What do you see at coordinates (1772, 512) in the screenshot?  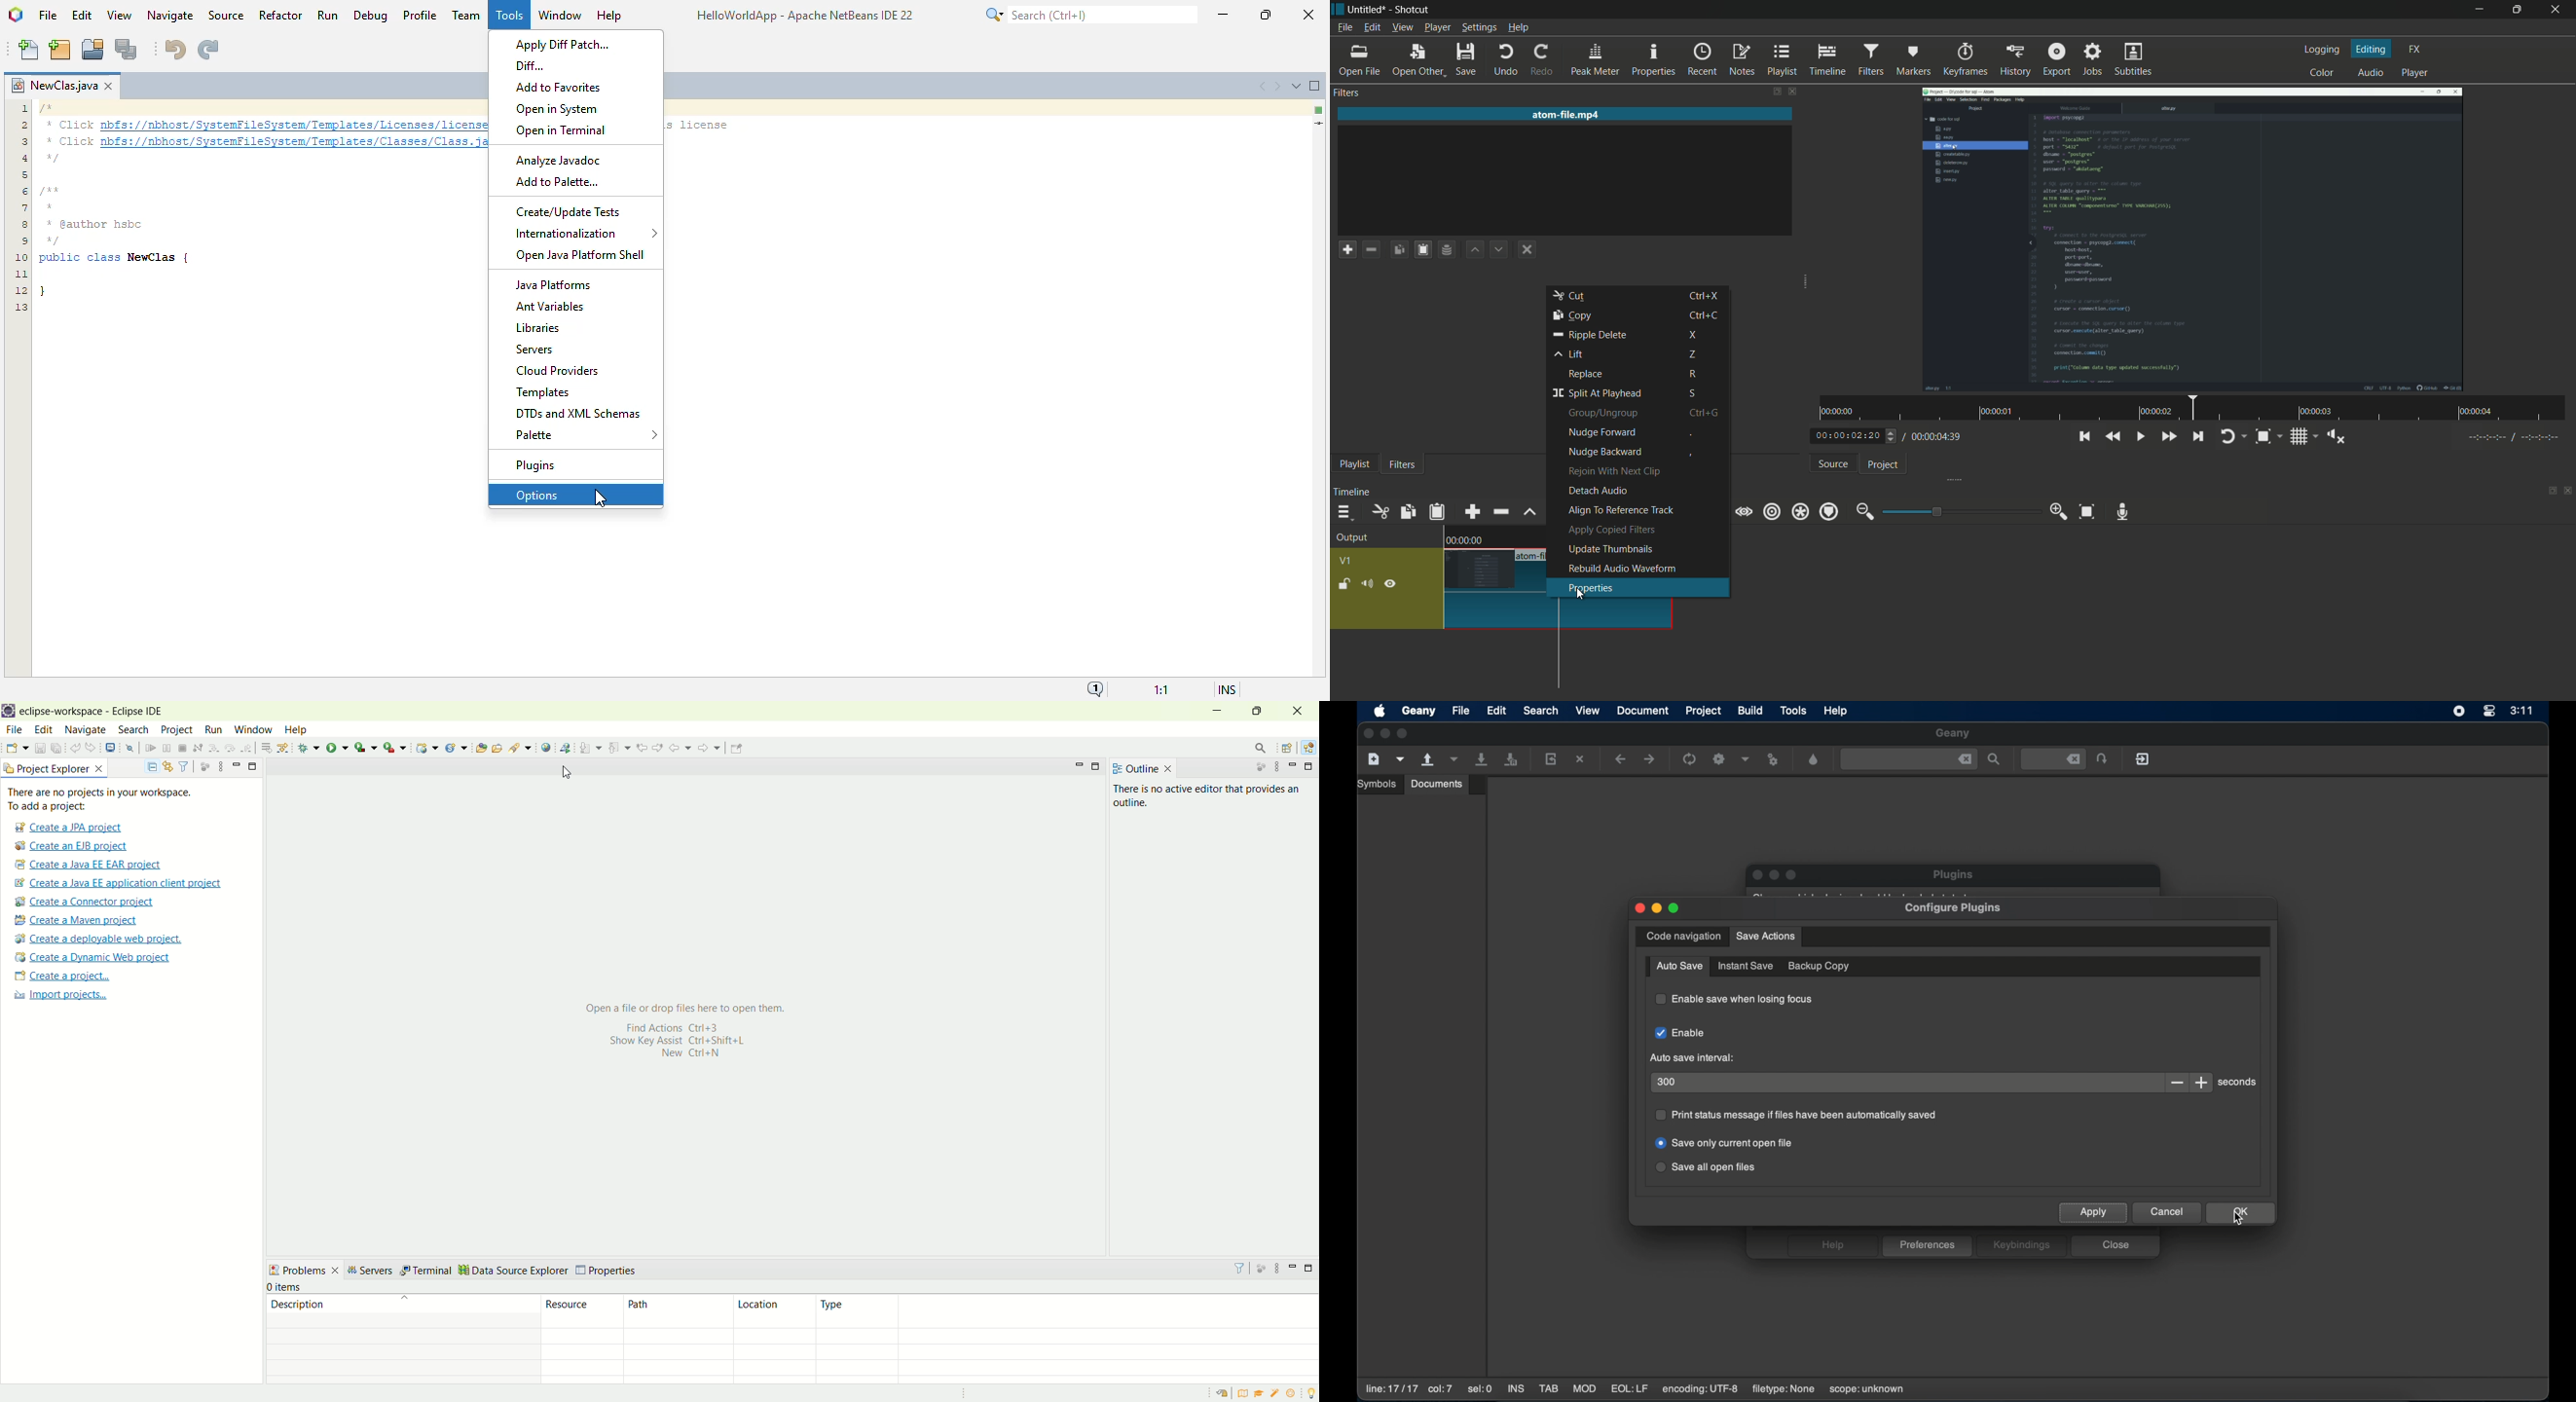 I see `ripple` at bounding box center [1772, 512].